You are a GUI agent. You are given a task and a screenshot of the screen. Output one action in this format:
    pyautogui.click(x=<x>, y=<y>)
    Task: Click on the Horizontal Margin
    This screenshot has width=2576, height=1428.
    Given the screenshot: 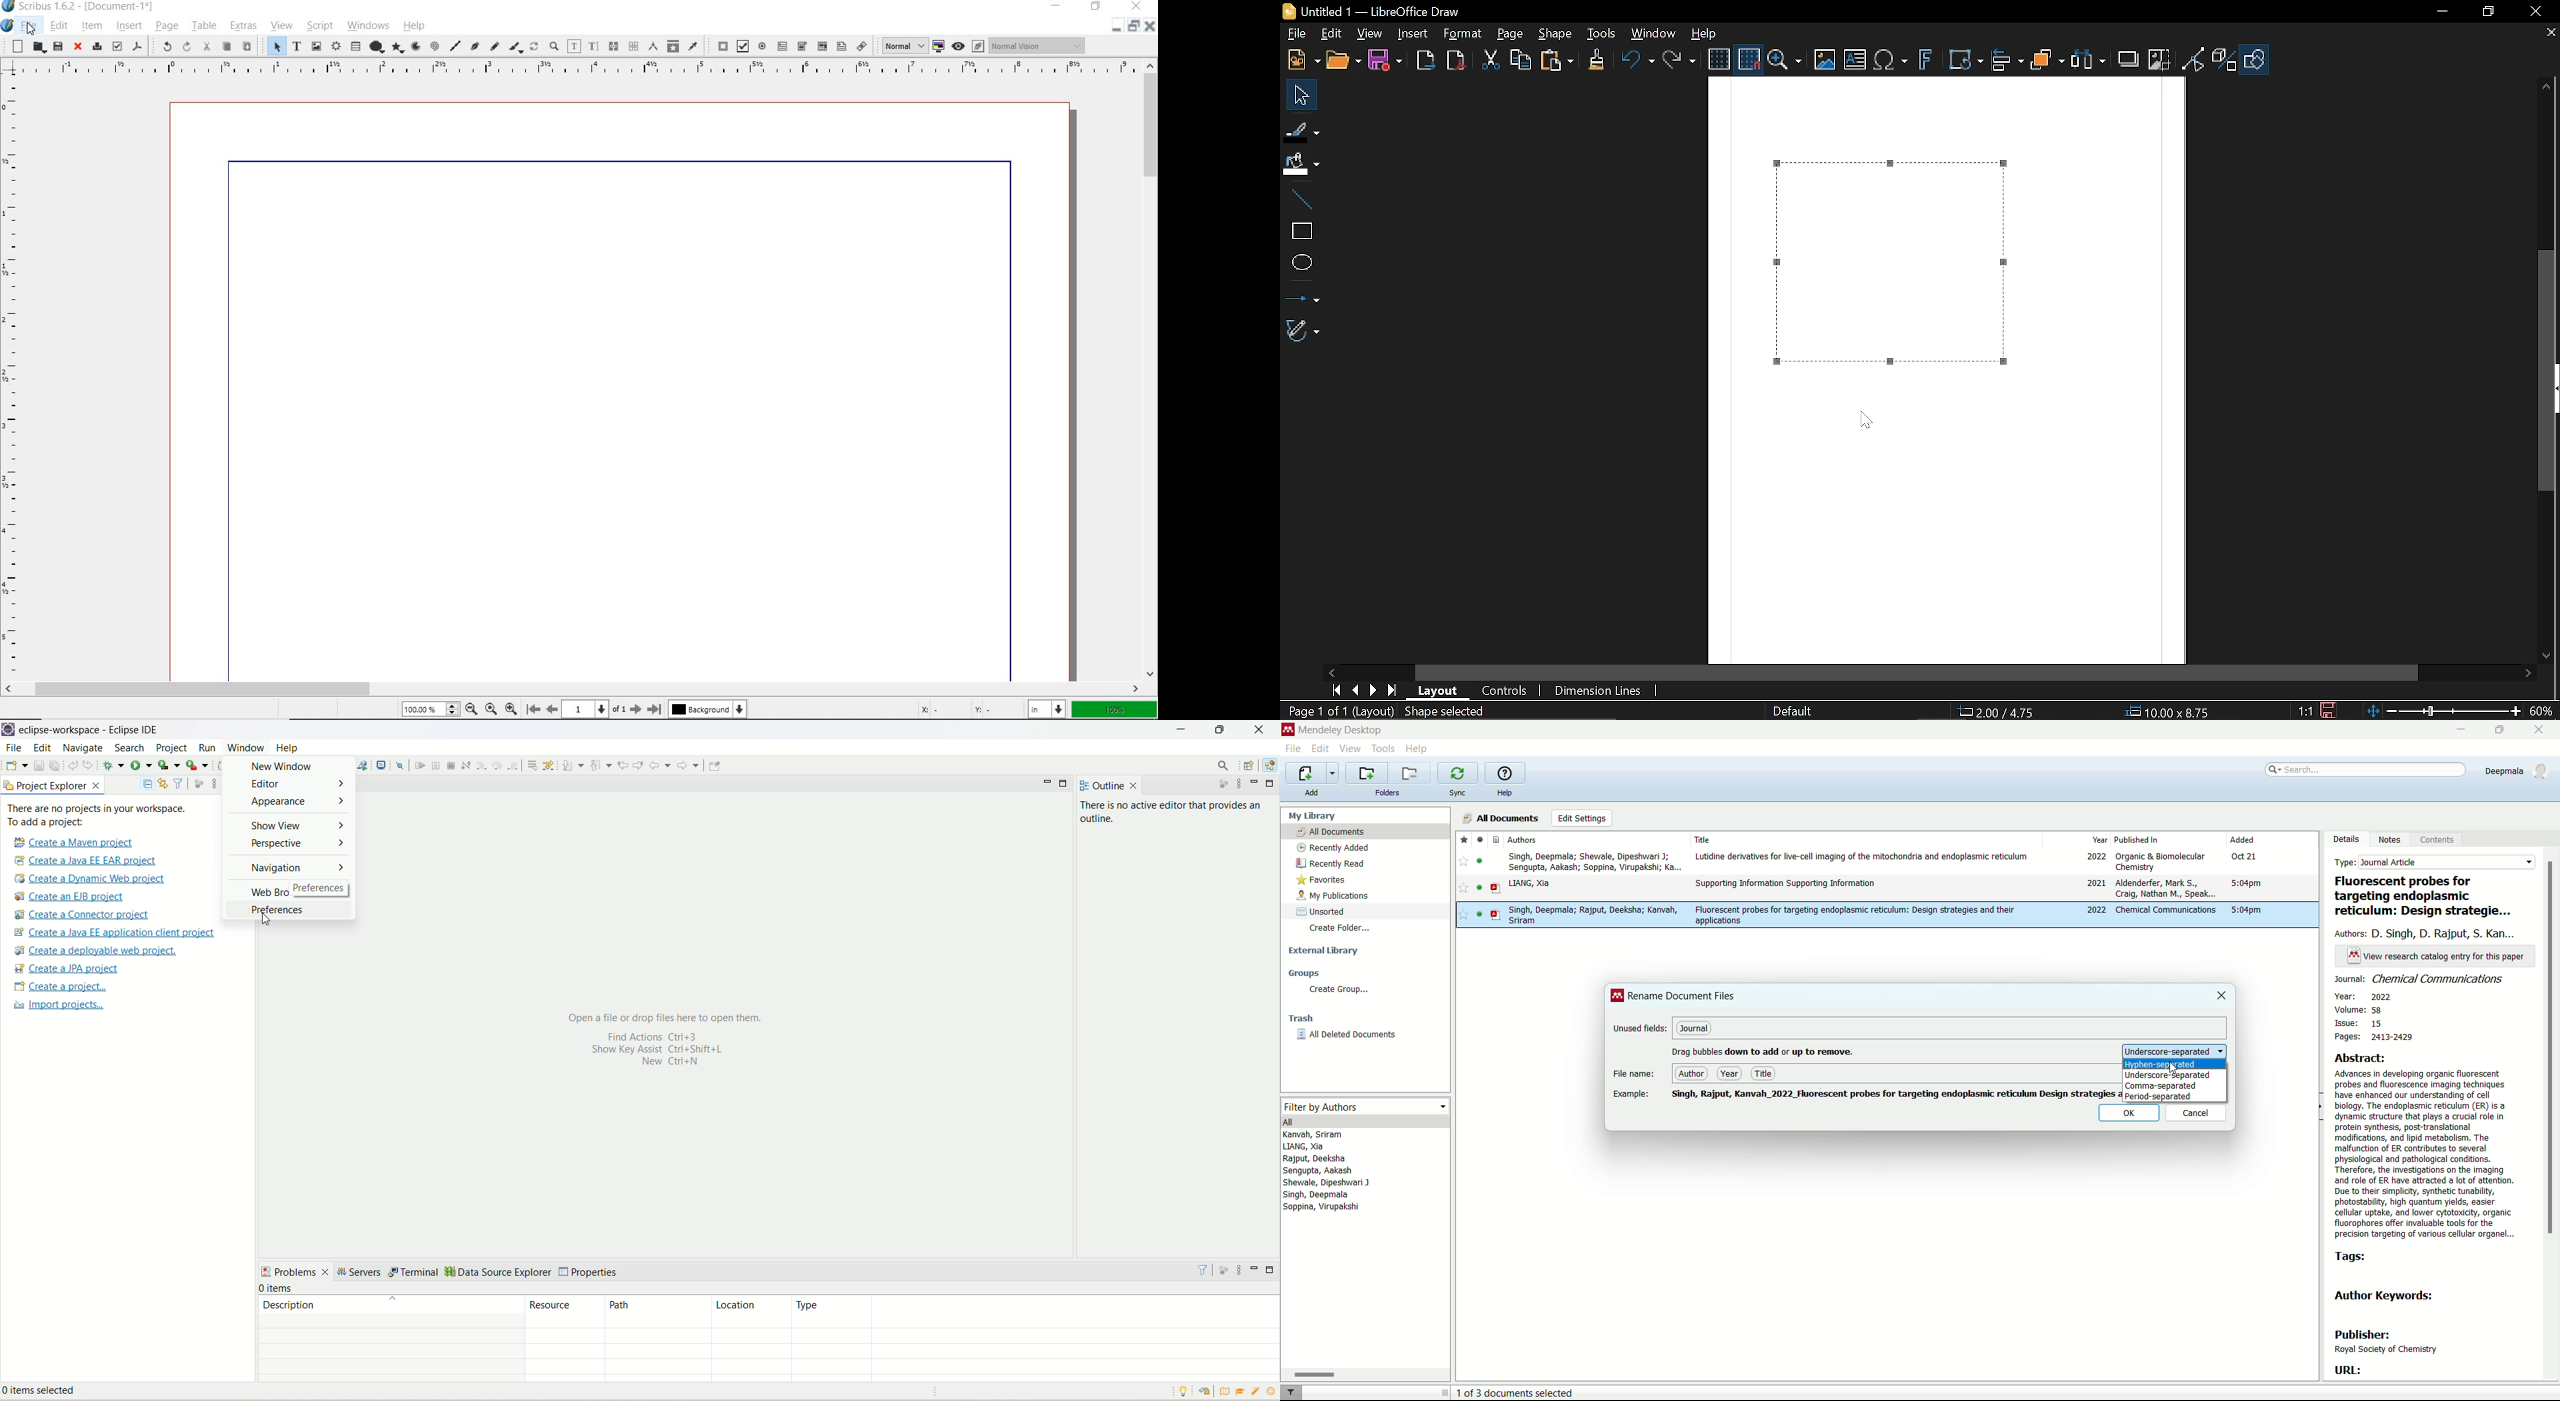 What is the action you would take?
    pyautogui.click(x=570, y=70)
    